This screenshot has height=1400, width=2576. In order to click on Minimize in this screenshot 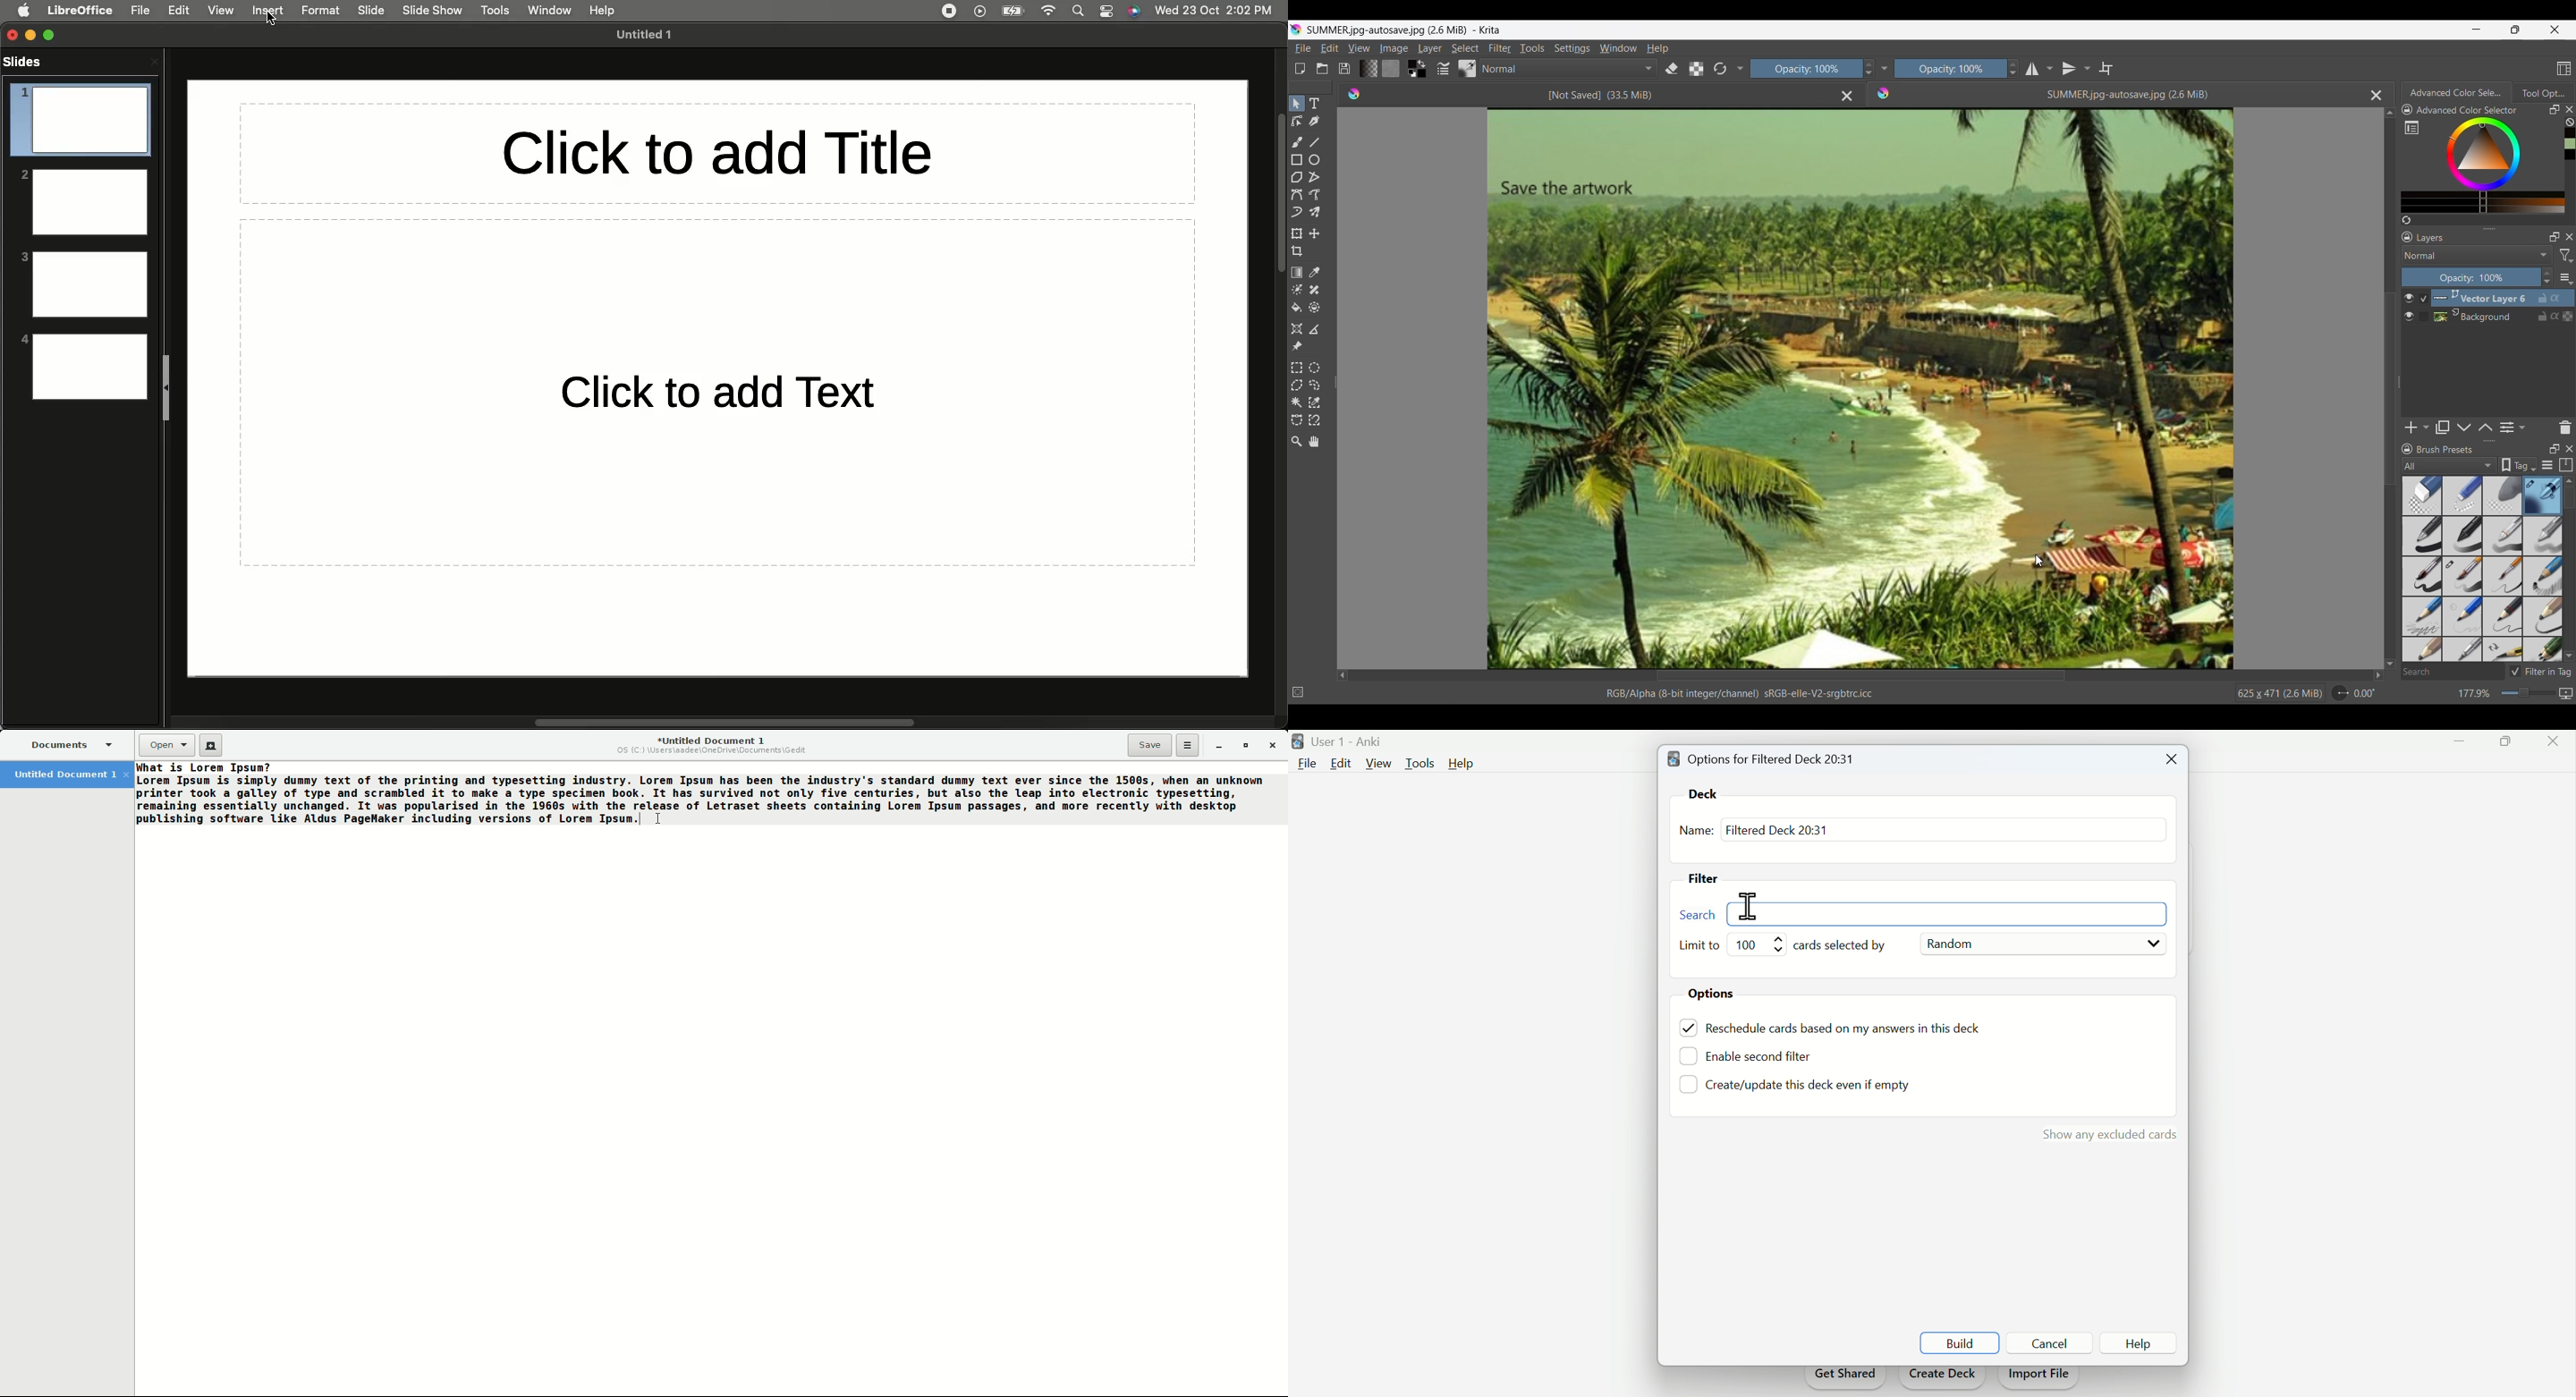, I will do `click(35, 35)`.